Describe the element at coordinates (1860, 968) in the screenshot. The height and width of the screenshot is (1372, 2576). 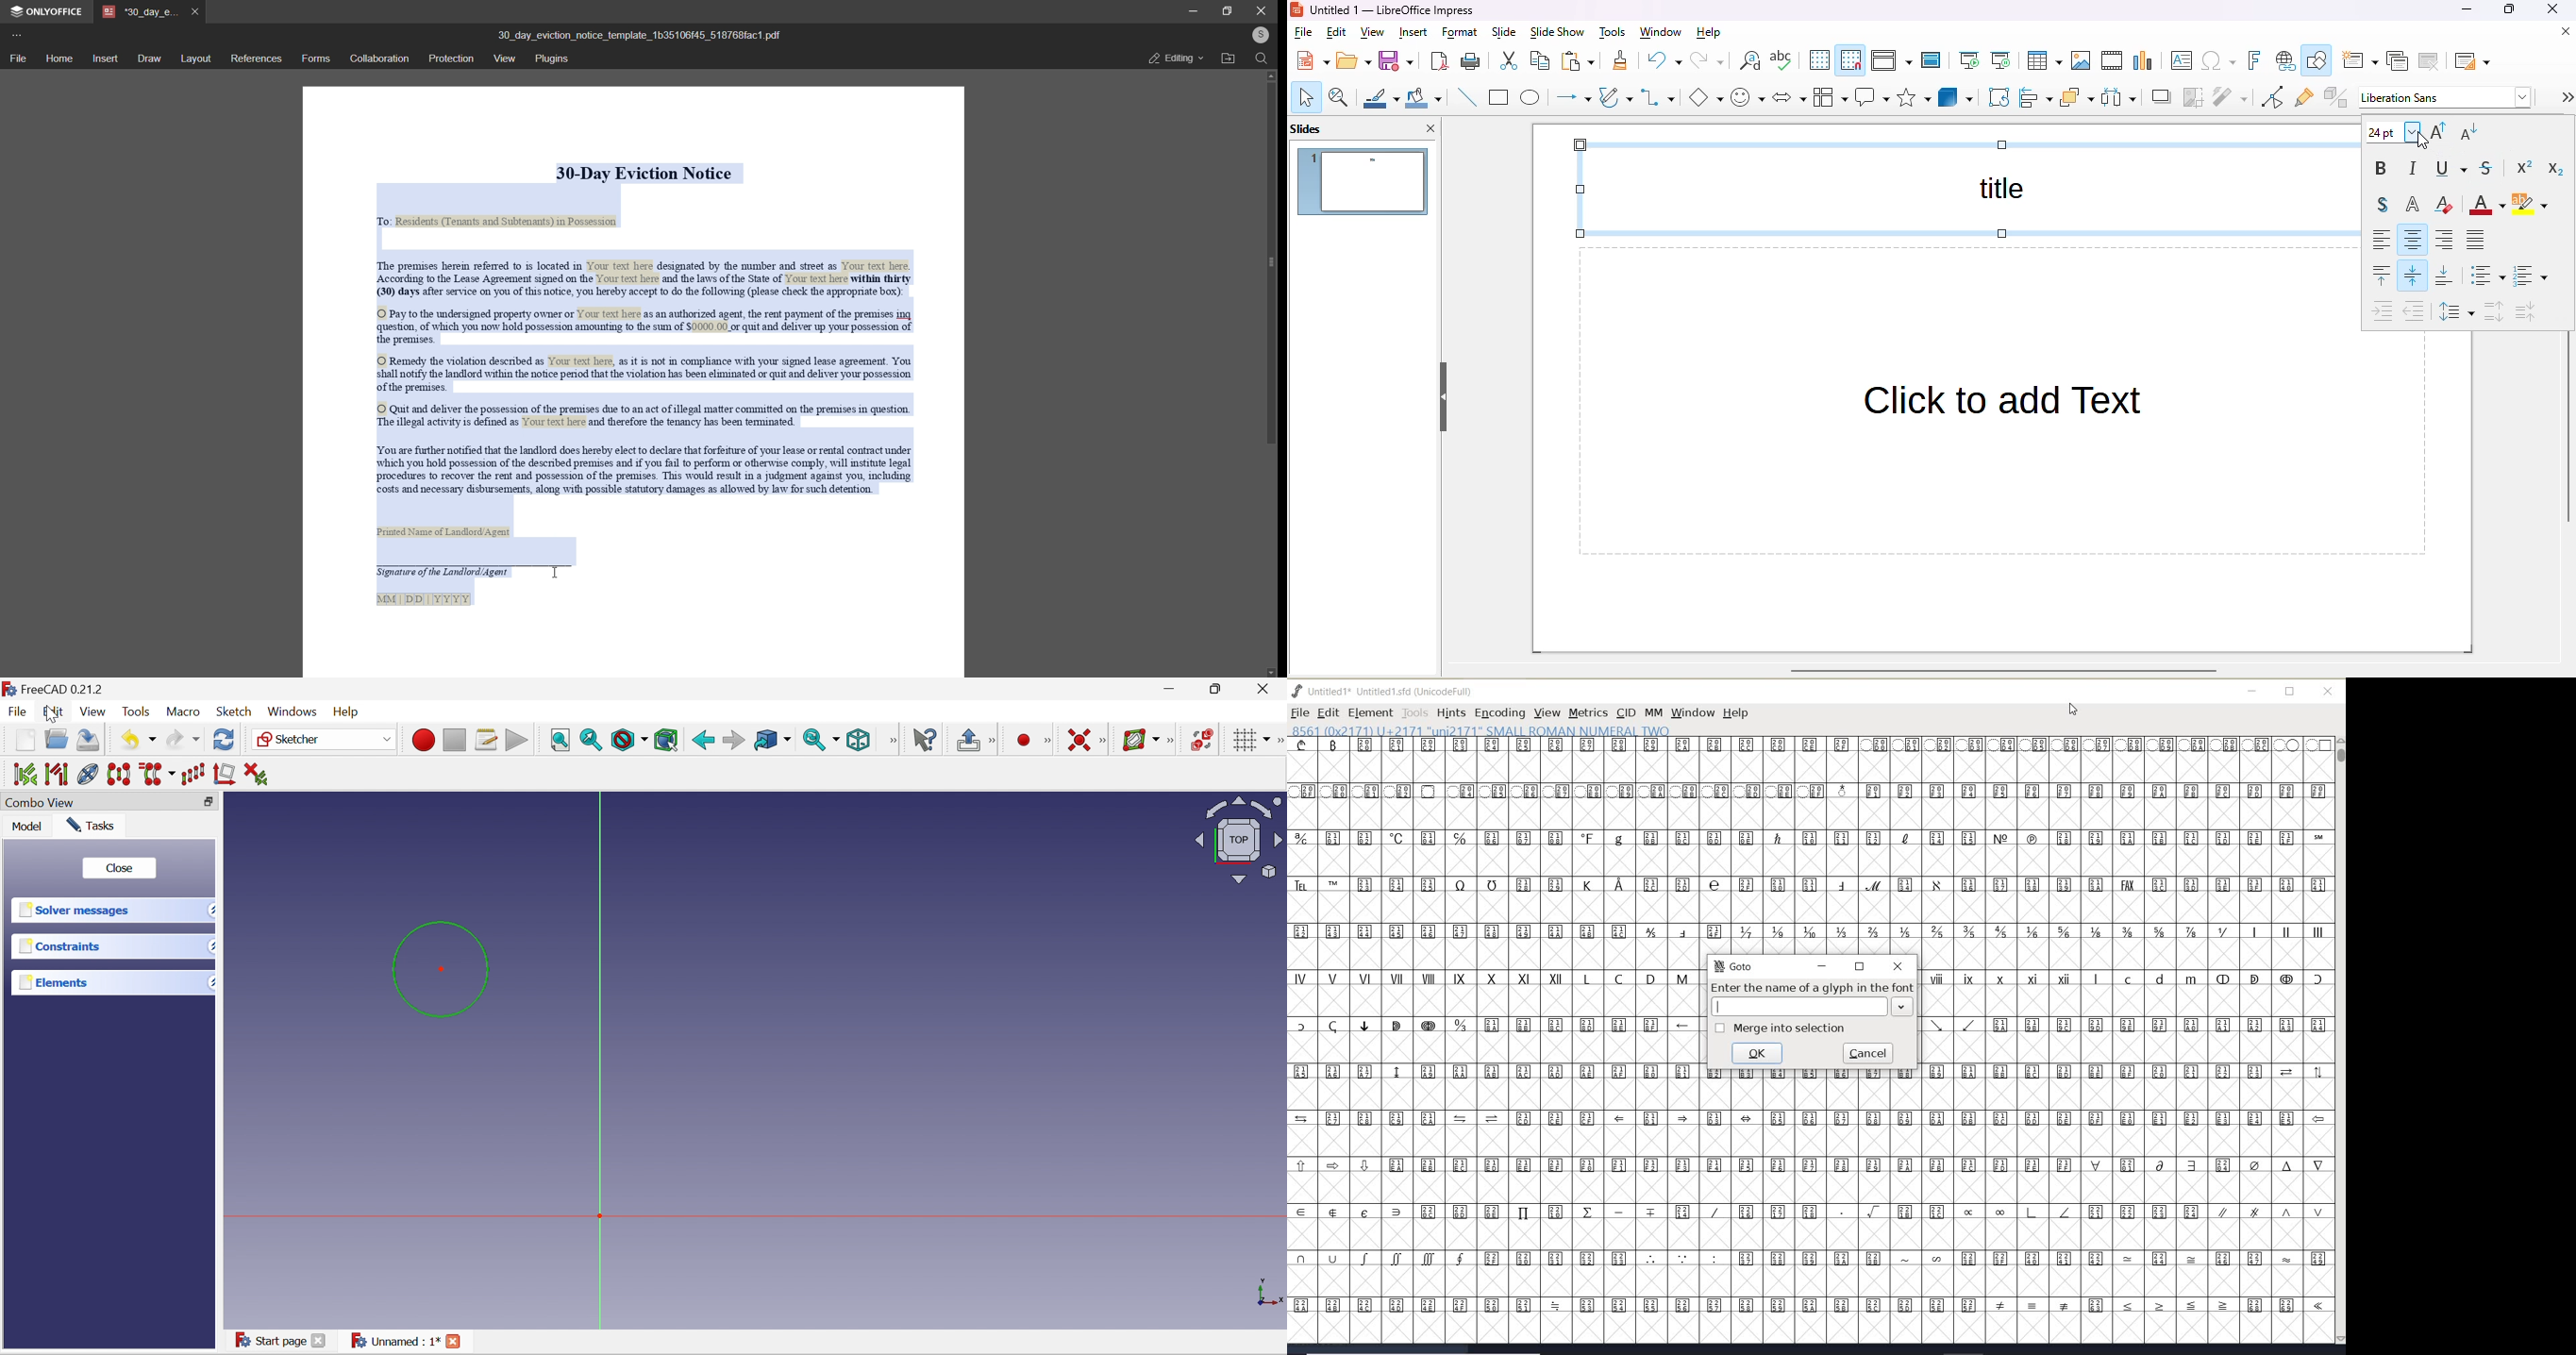
I see `RESTORE` at that location.